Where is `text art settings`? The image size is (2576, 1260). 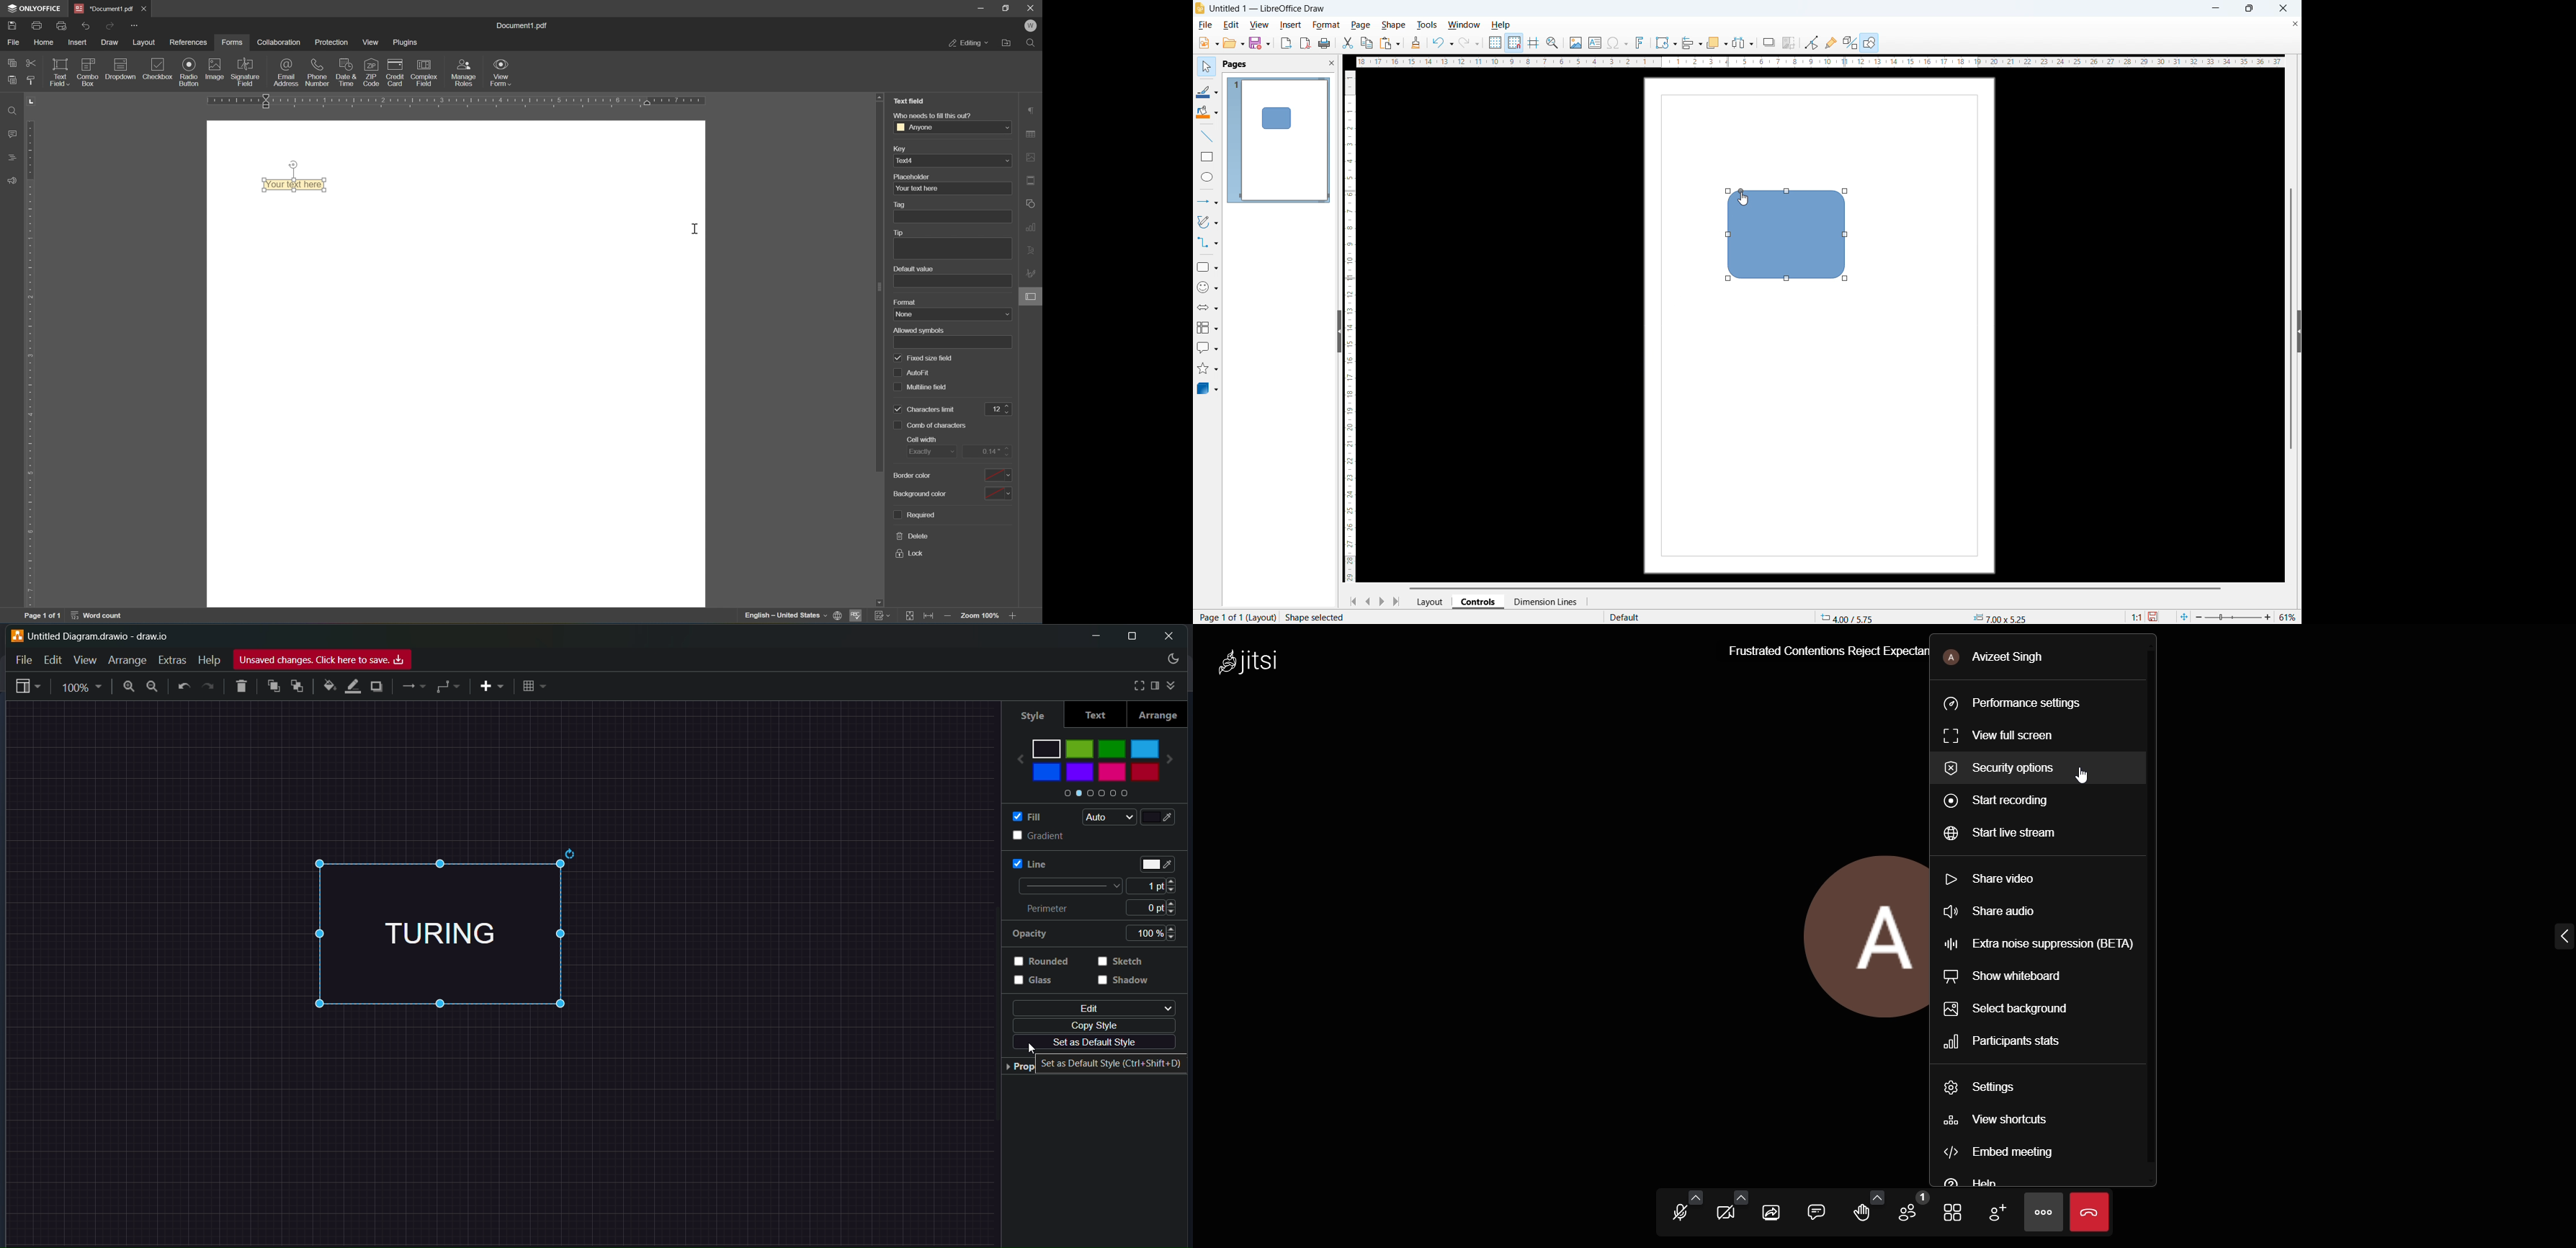 text art settings is located at coordinates (1033, 253).